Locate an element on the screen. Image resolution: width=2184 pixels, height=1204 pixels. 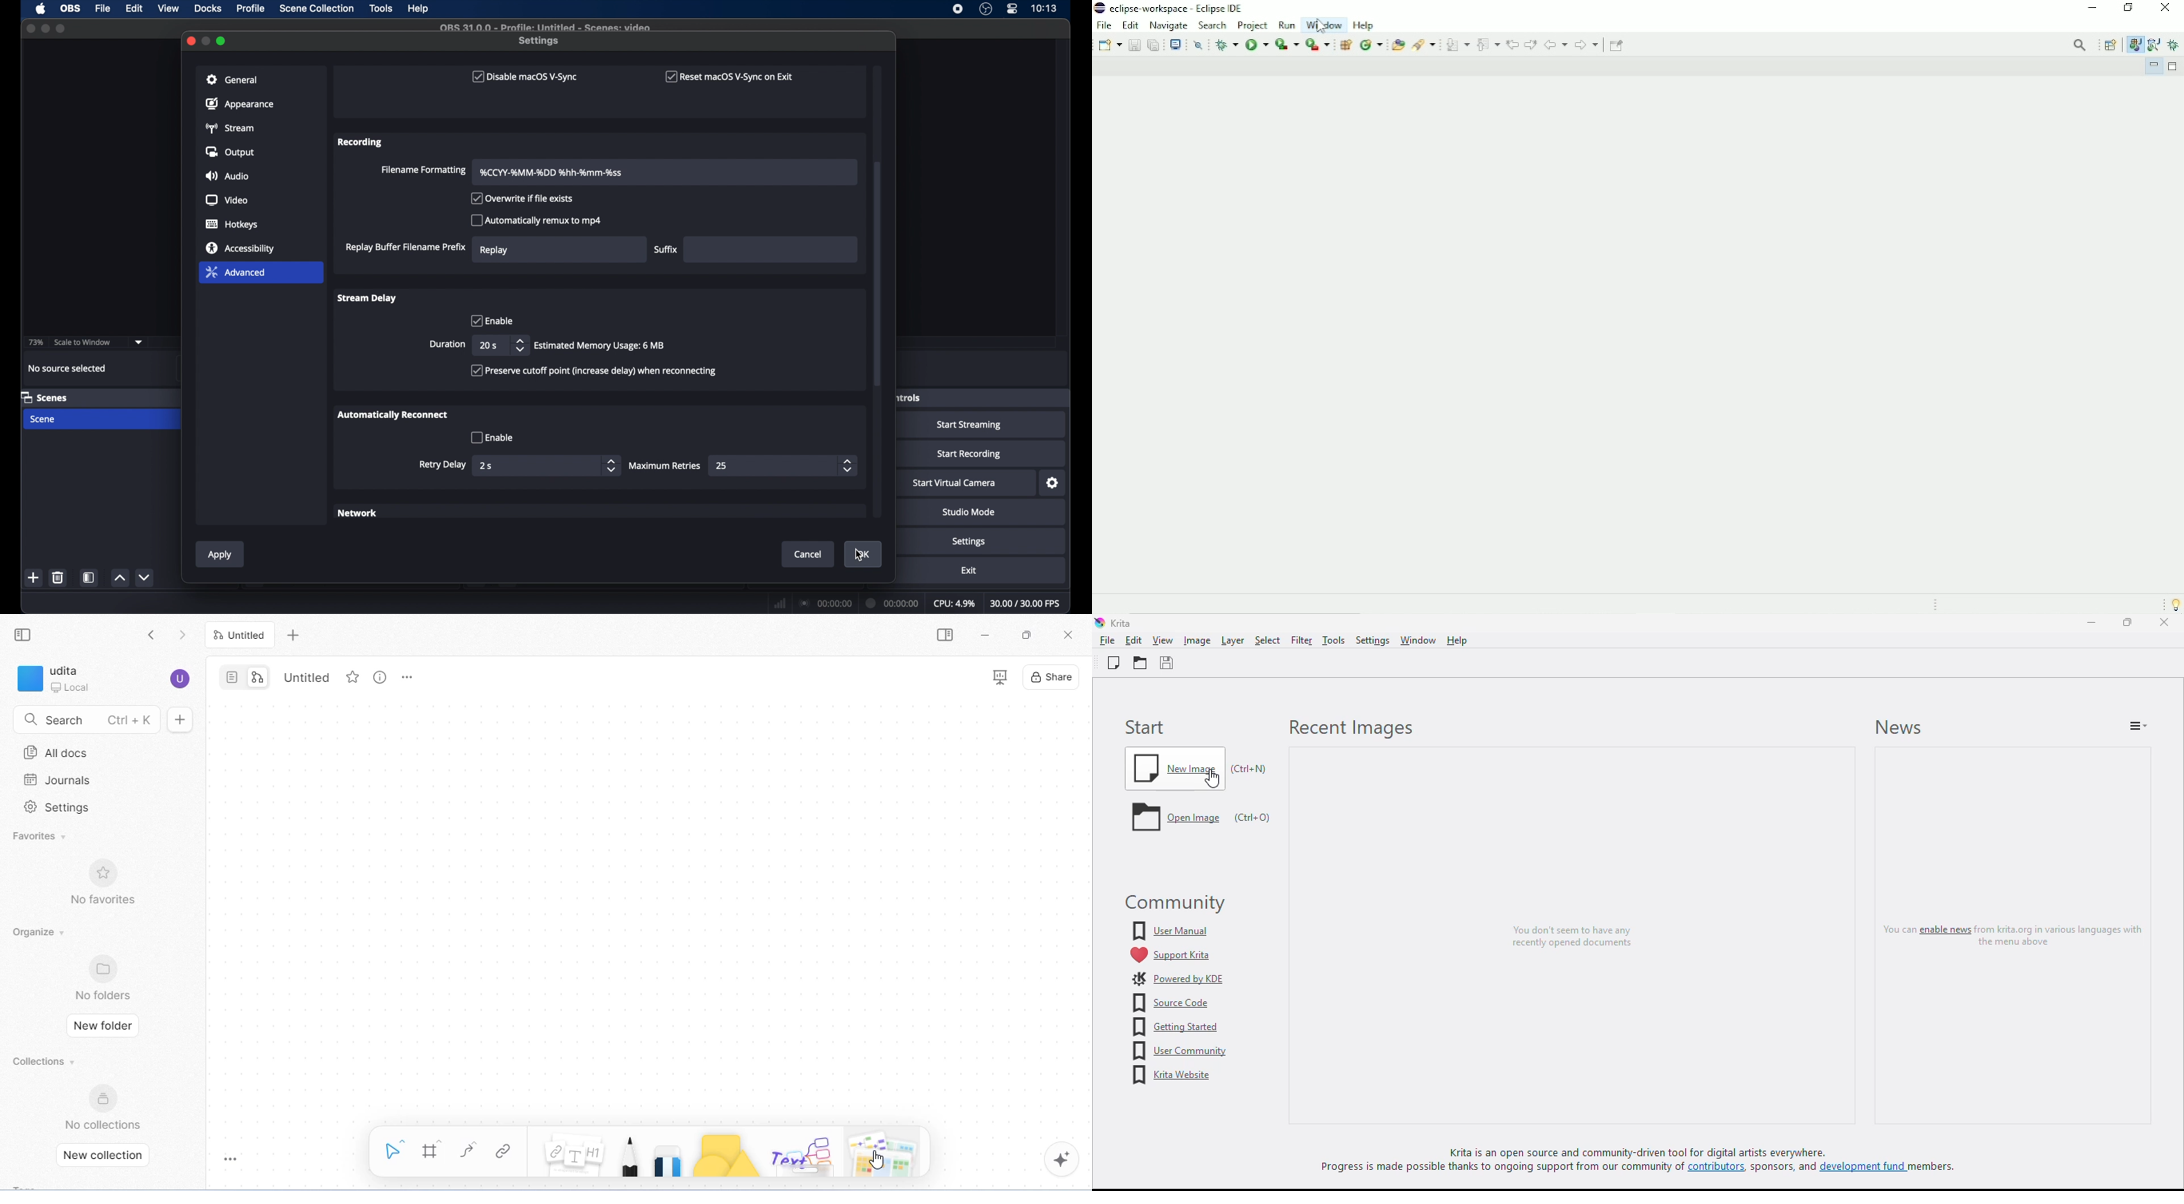
go forward is located at coordinates (182, 636).